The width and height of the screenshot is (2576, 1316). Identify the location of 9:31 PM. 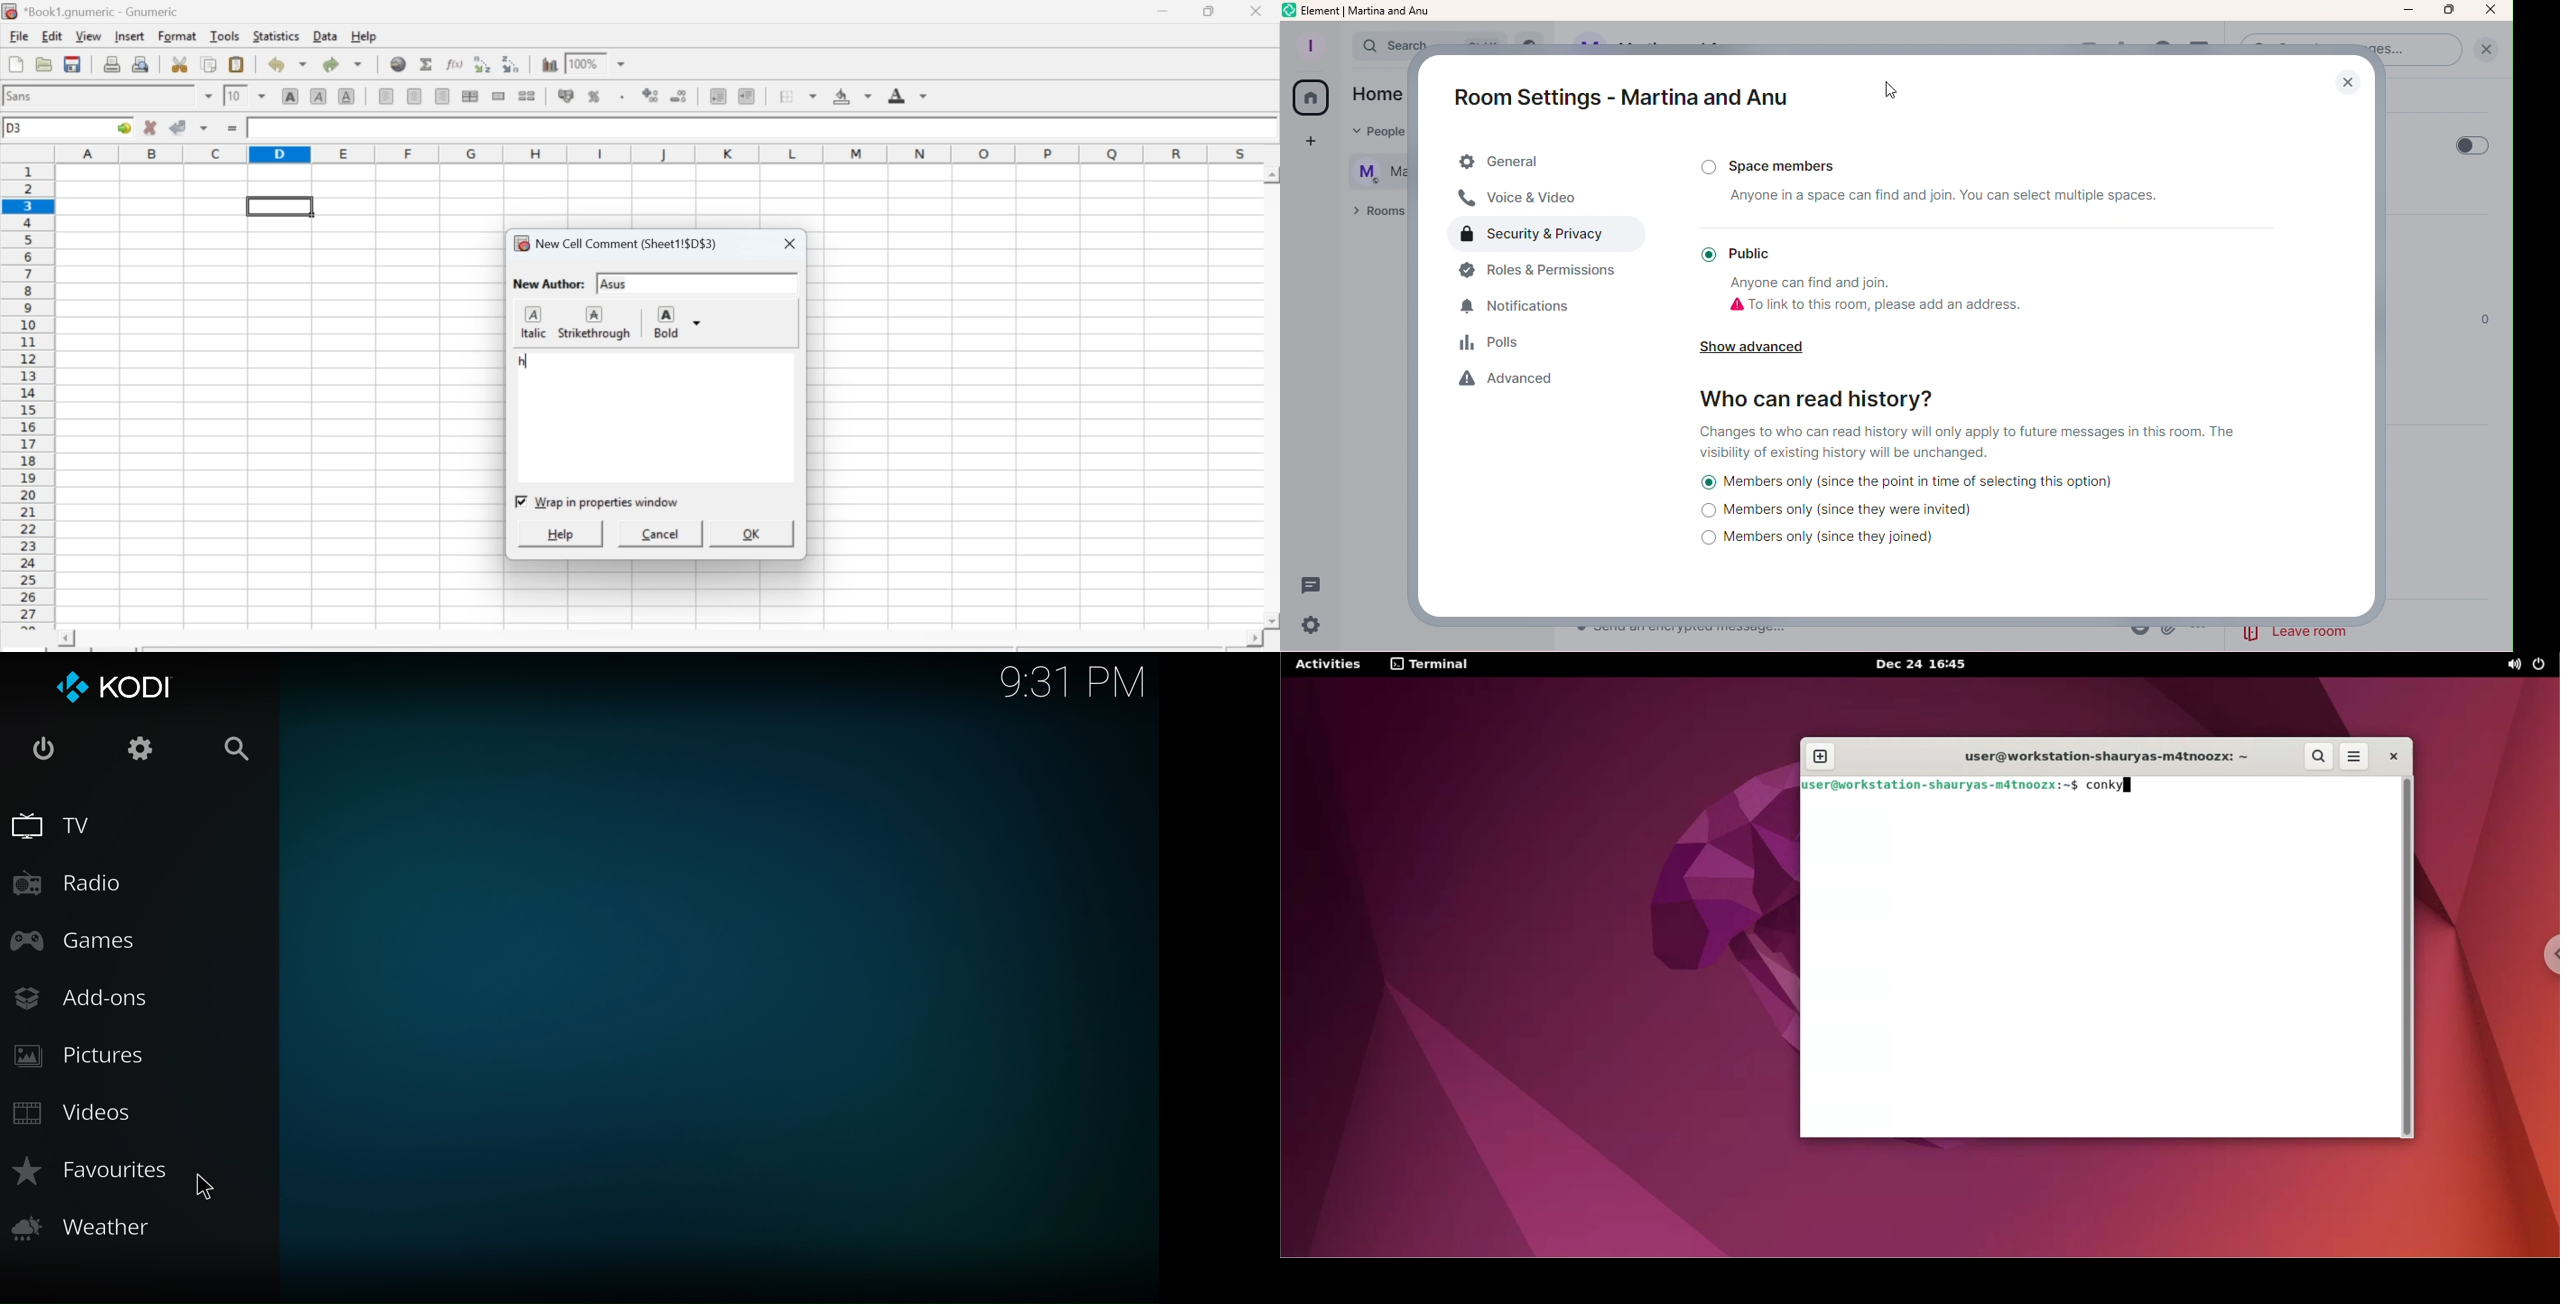
(1076, 683).